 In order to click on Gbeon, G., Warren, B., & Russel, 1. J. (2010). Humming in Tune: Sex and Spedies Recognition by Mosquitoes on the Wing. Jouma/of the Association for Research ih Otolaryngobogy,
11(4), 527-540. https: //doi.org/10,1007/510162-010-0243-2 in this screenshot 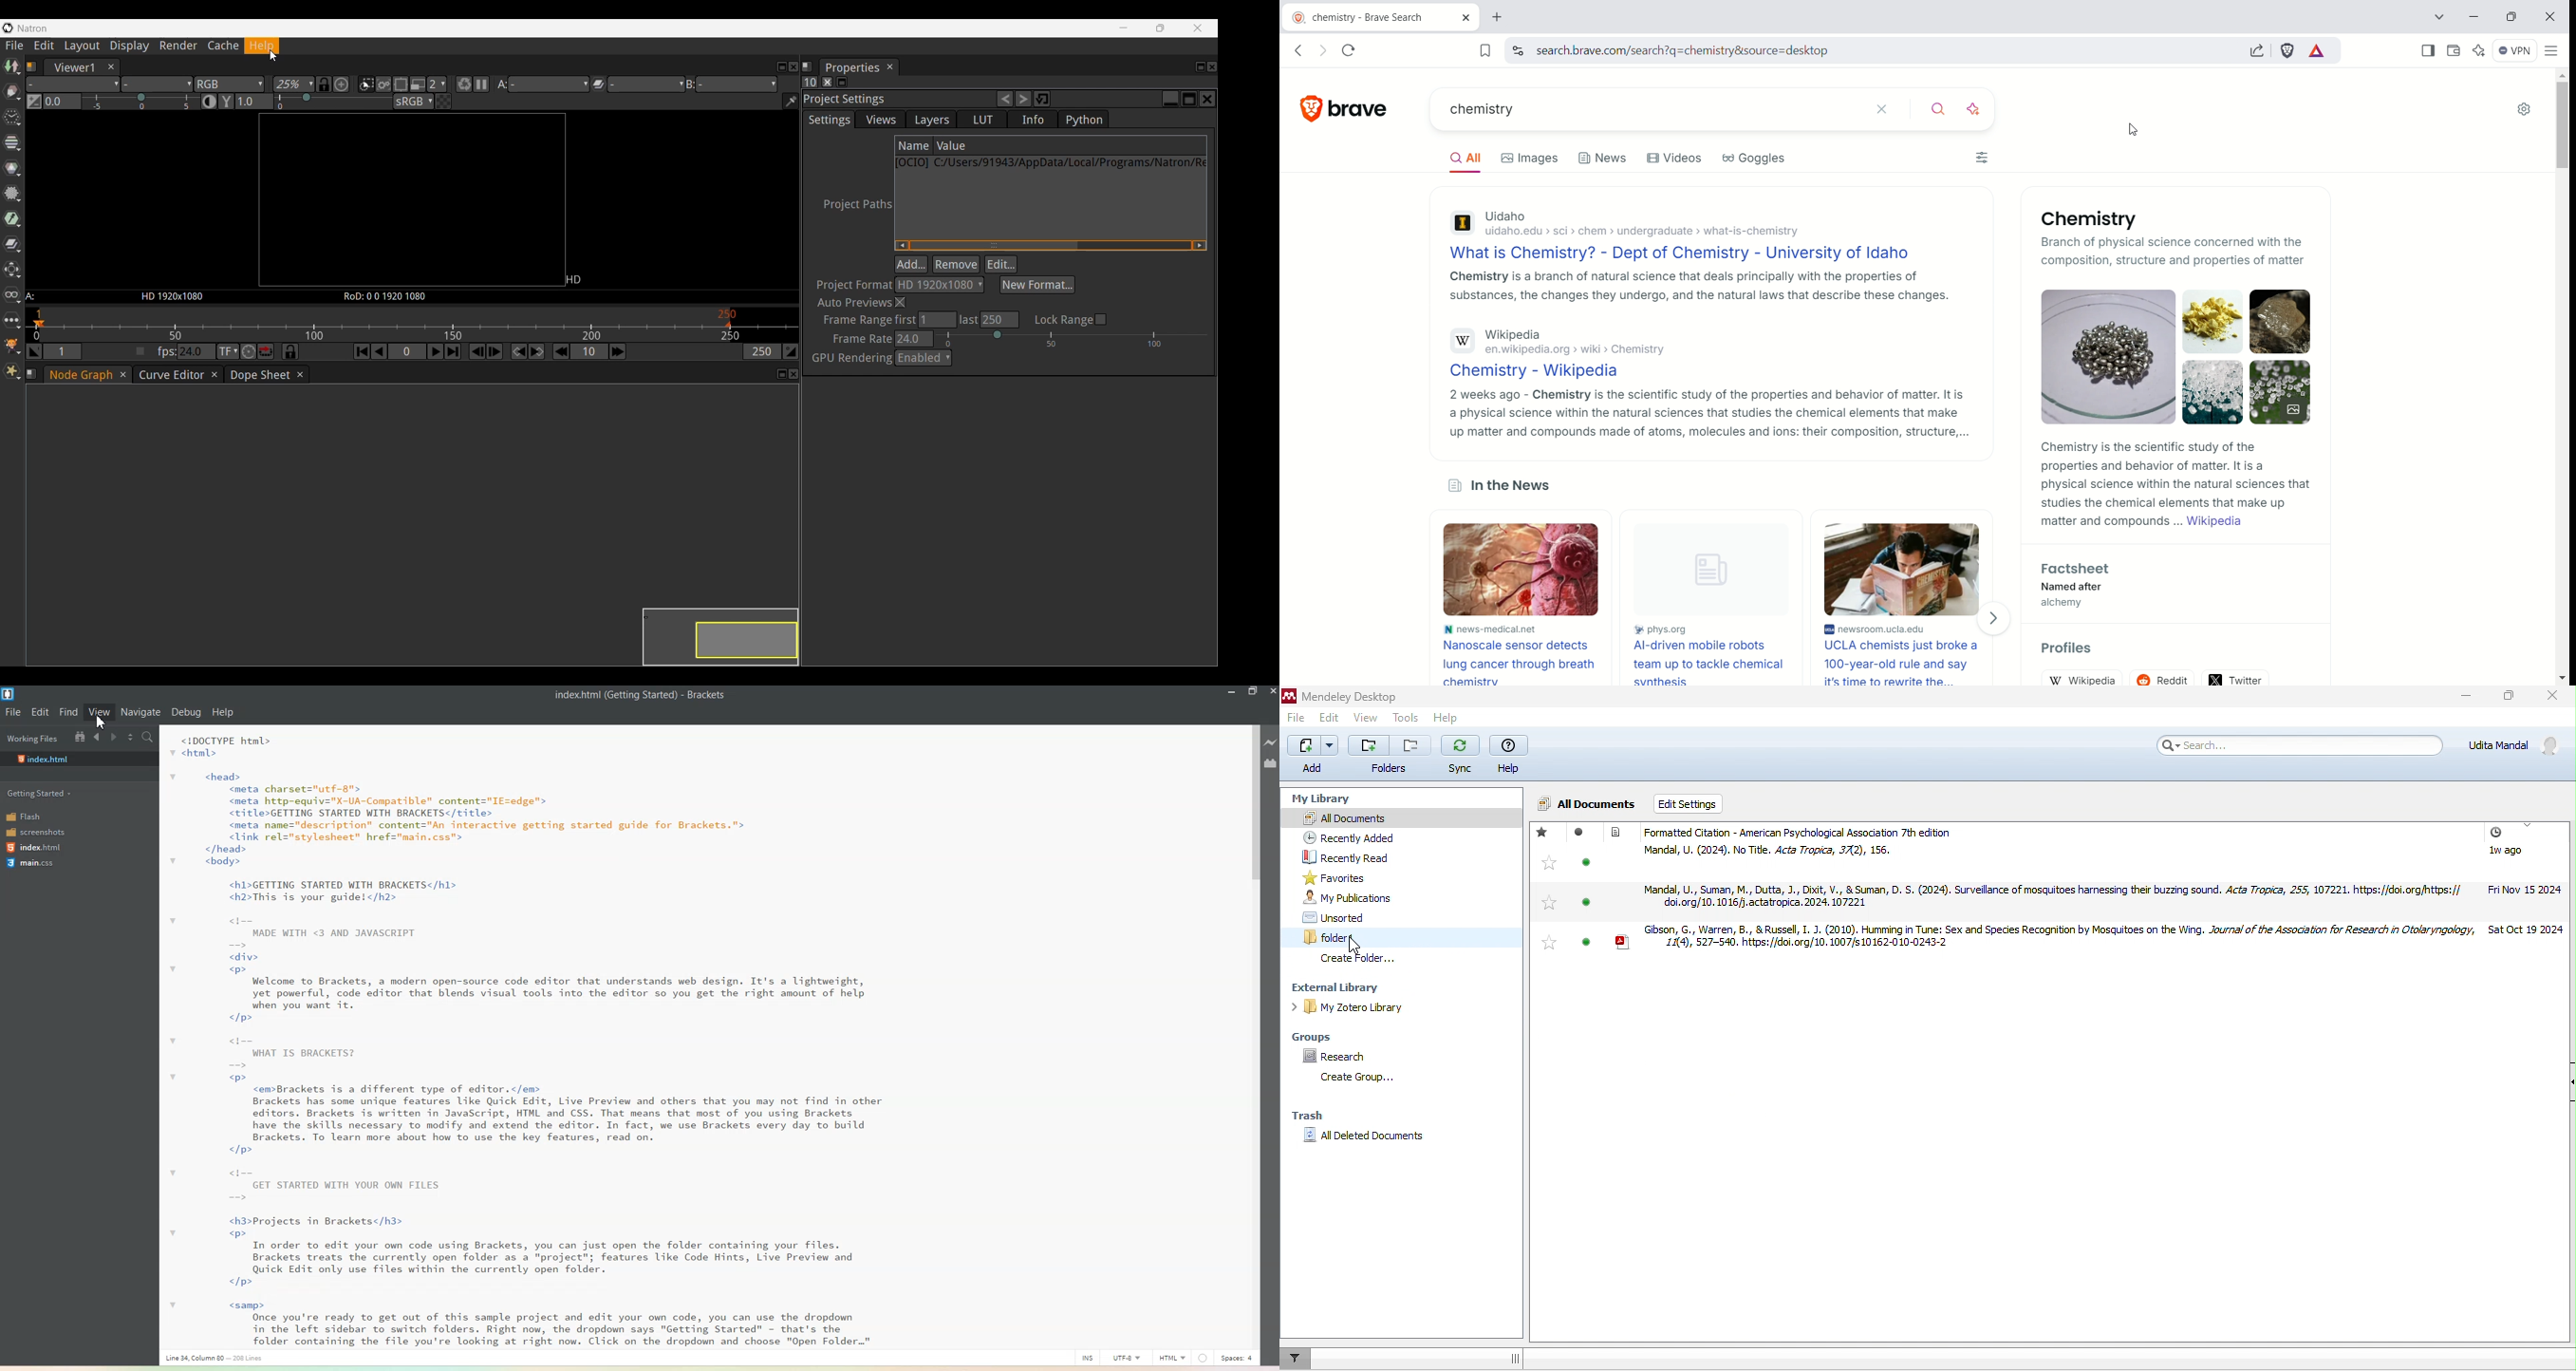, I will do `click(2059, 936)`.